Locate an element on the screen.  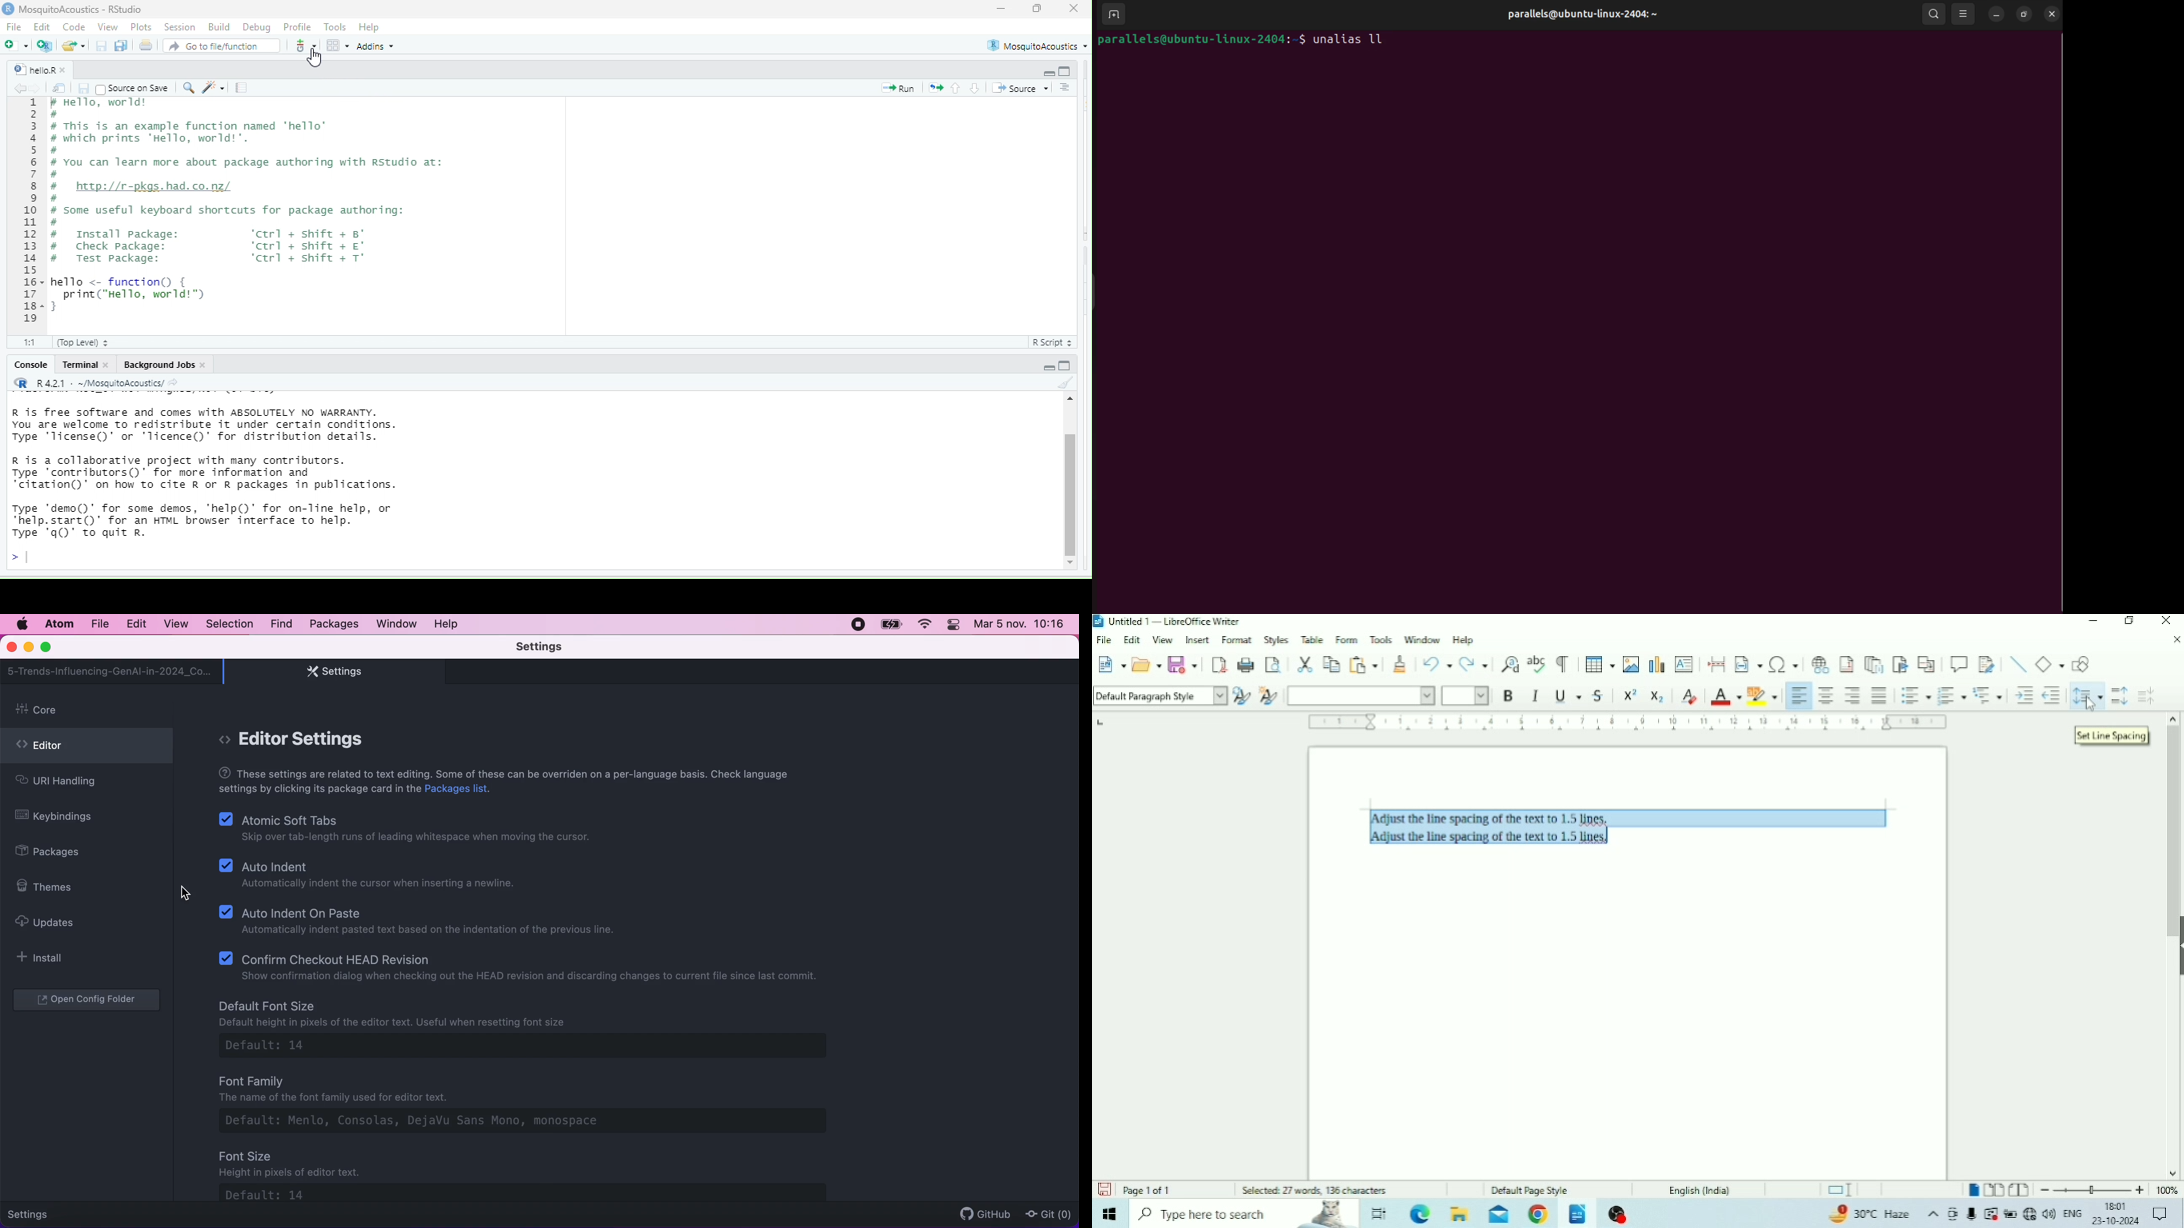
show in new window is located at coordinates (60, 89).